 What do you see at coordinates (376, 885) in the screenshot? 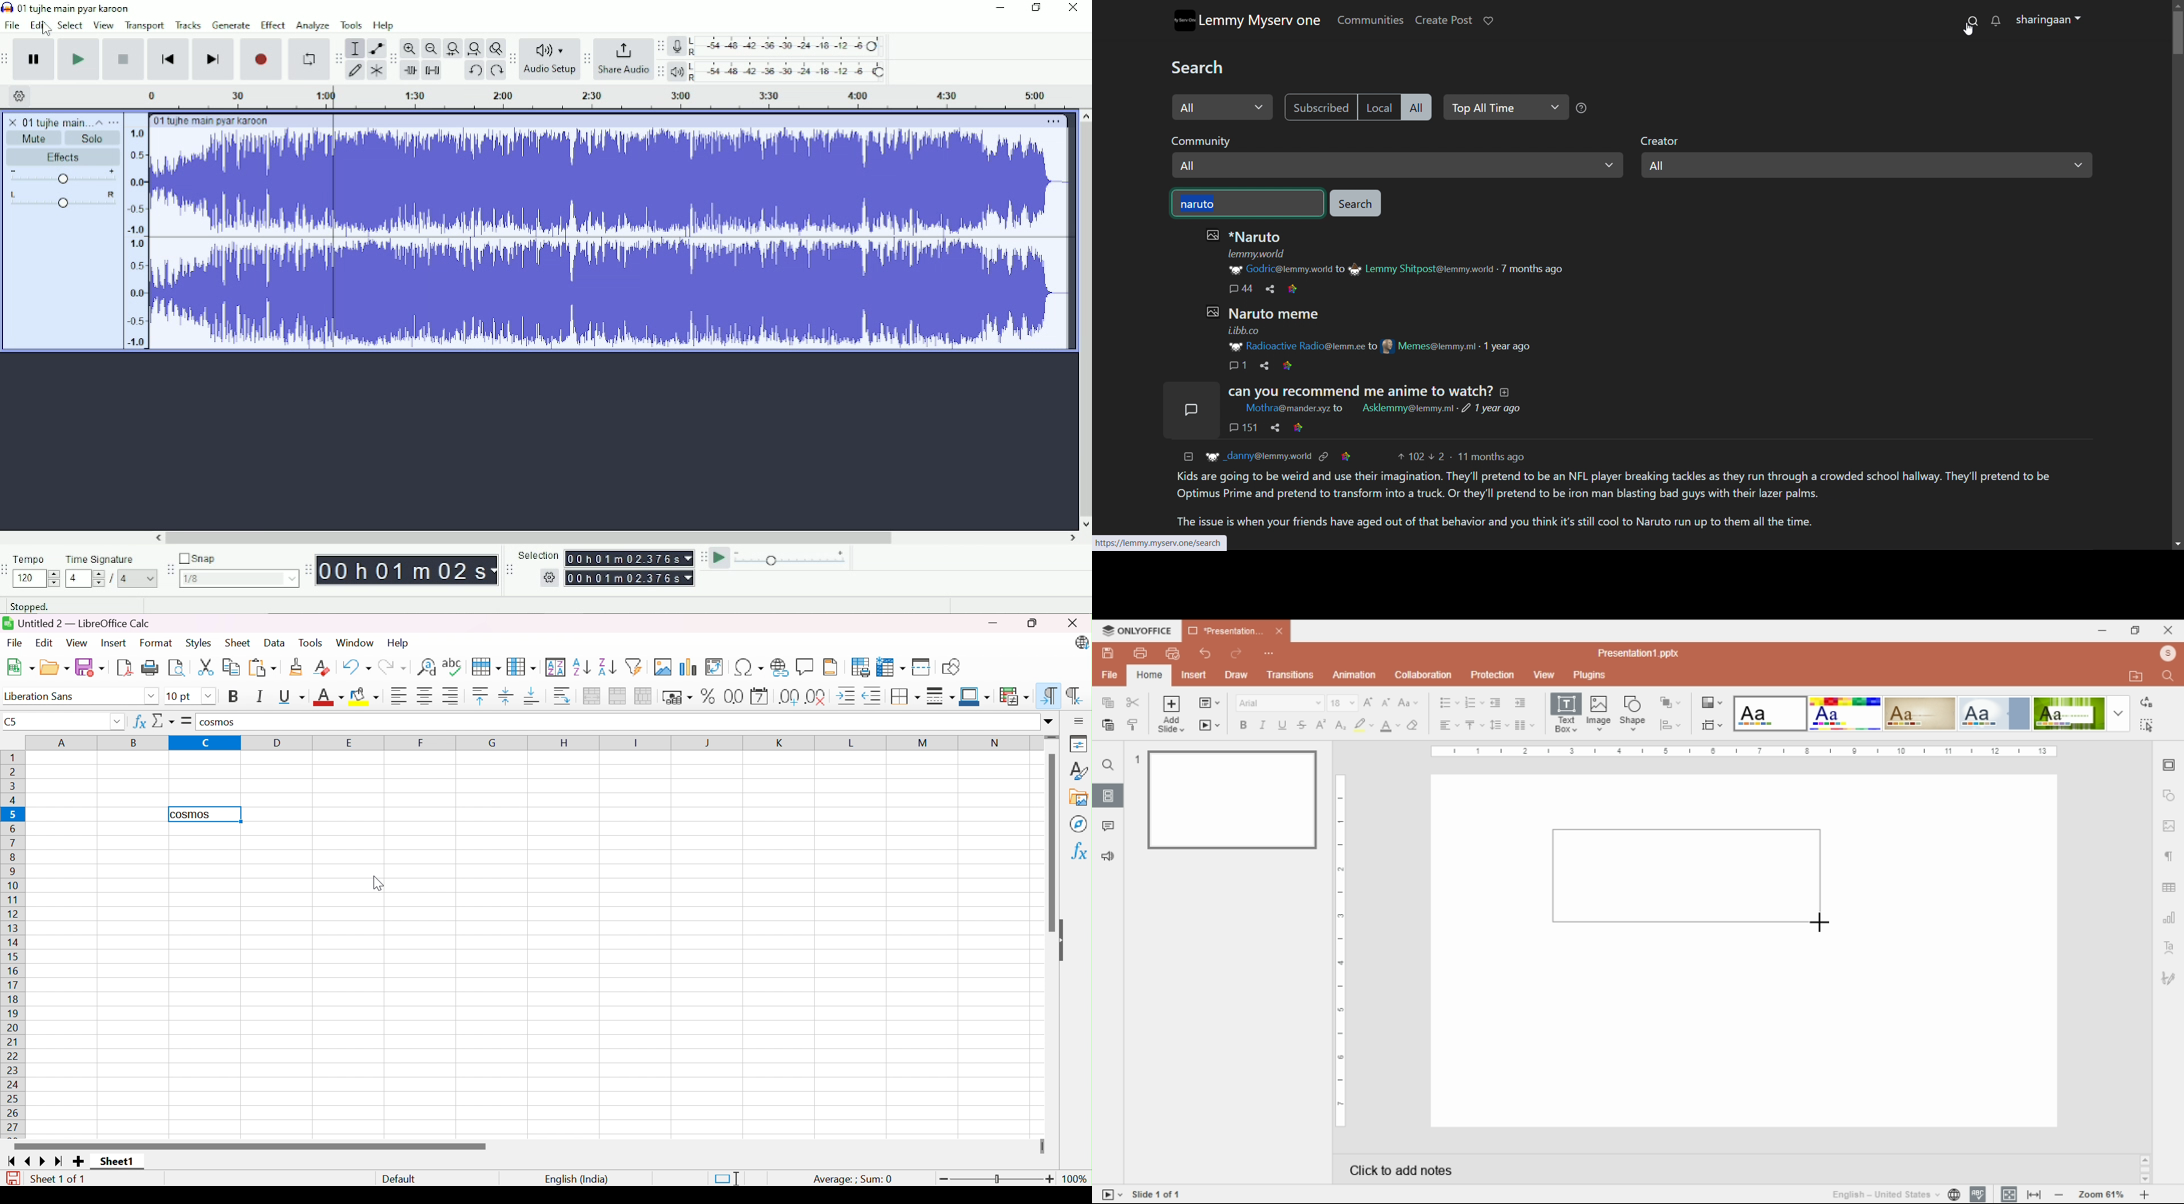
I see `Cursor` at bounding box center [376, 885].